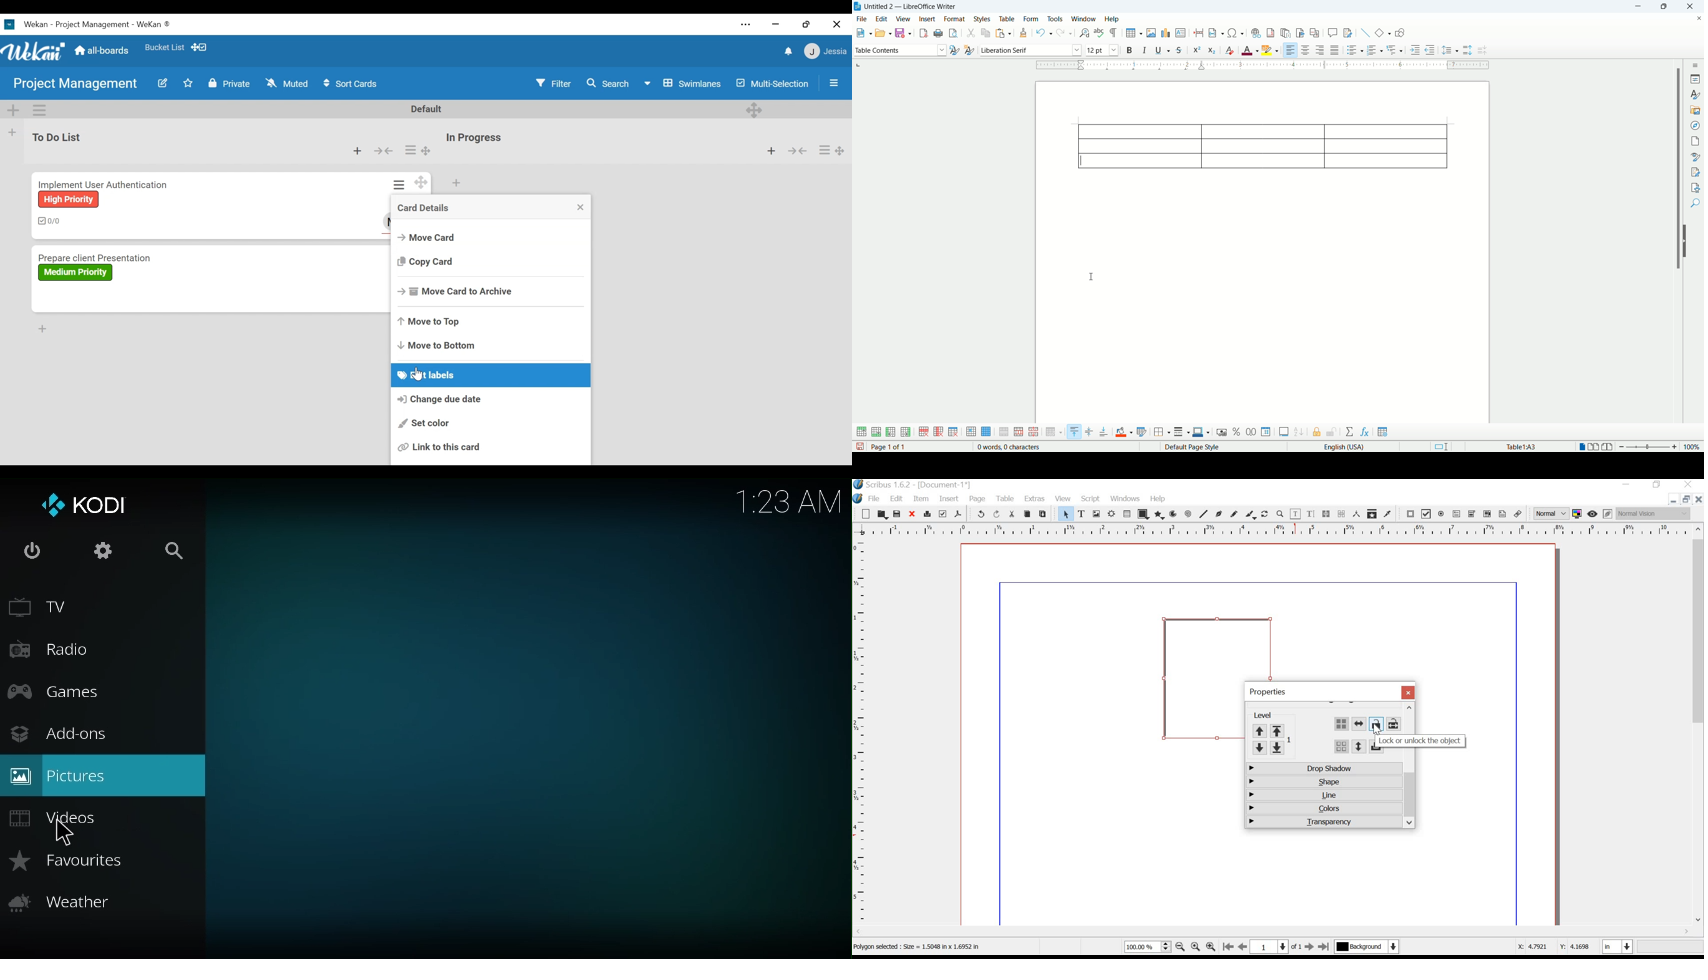 The height and width of the screenshot is (980, 1708). What do you see at coordinates (922, 499) in the screenshot?
I see `item` at bounding box center [922, 499].